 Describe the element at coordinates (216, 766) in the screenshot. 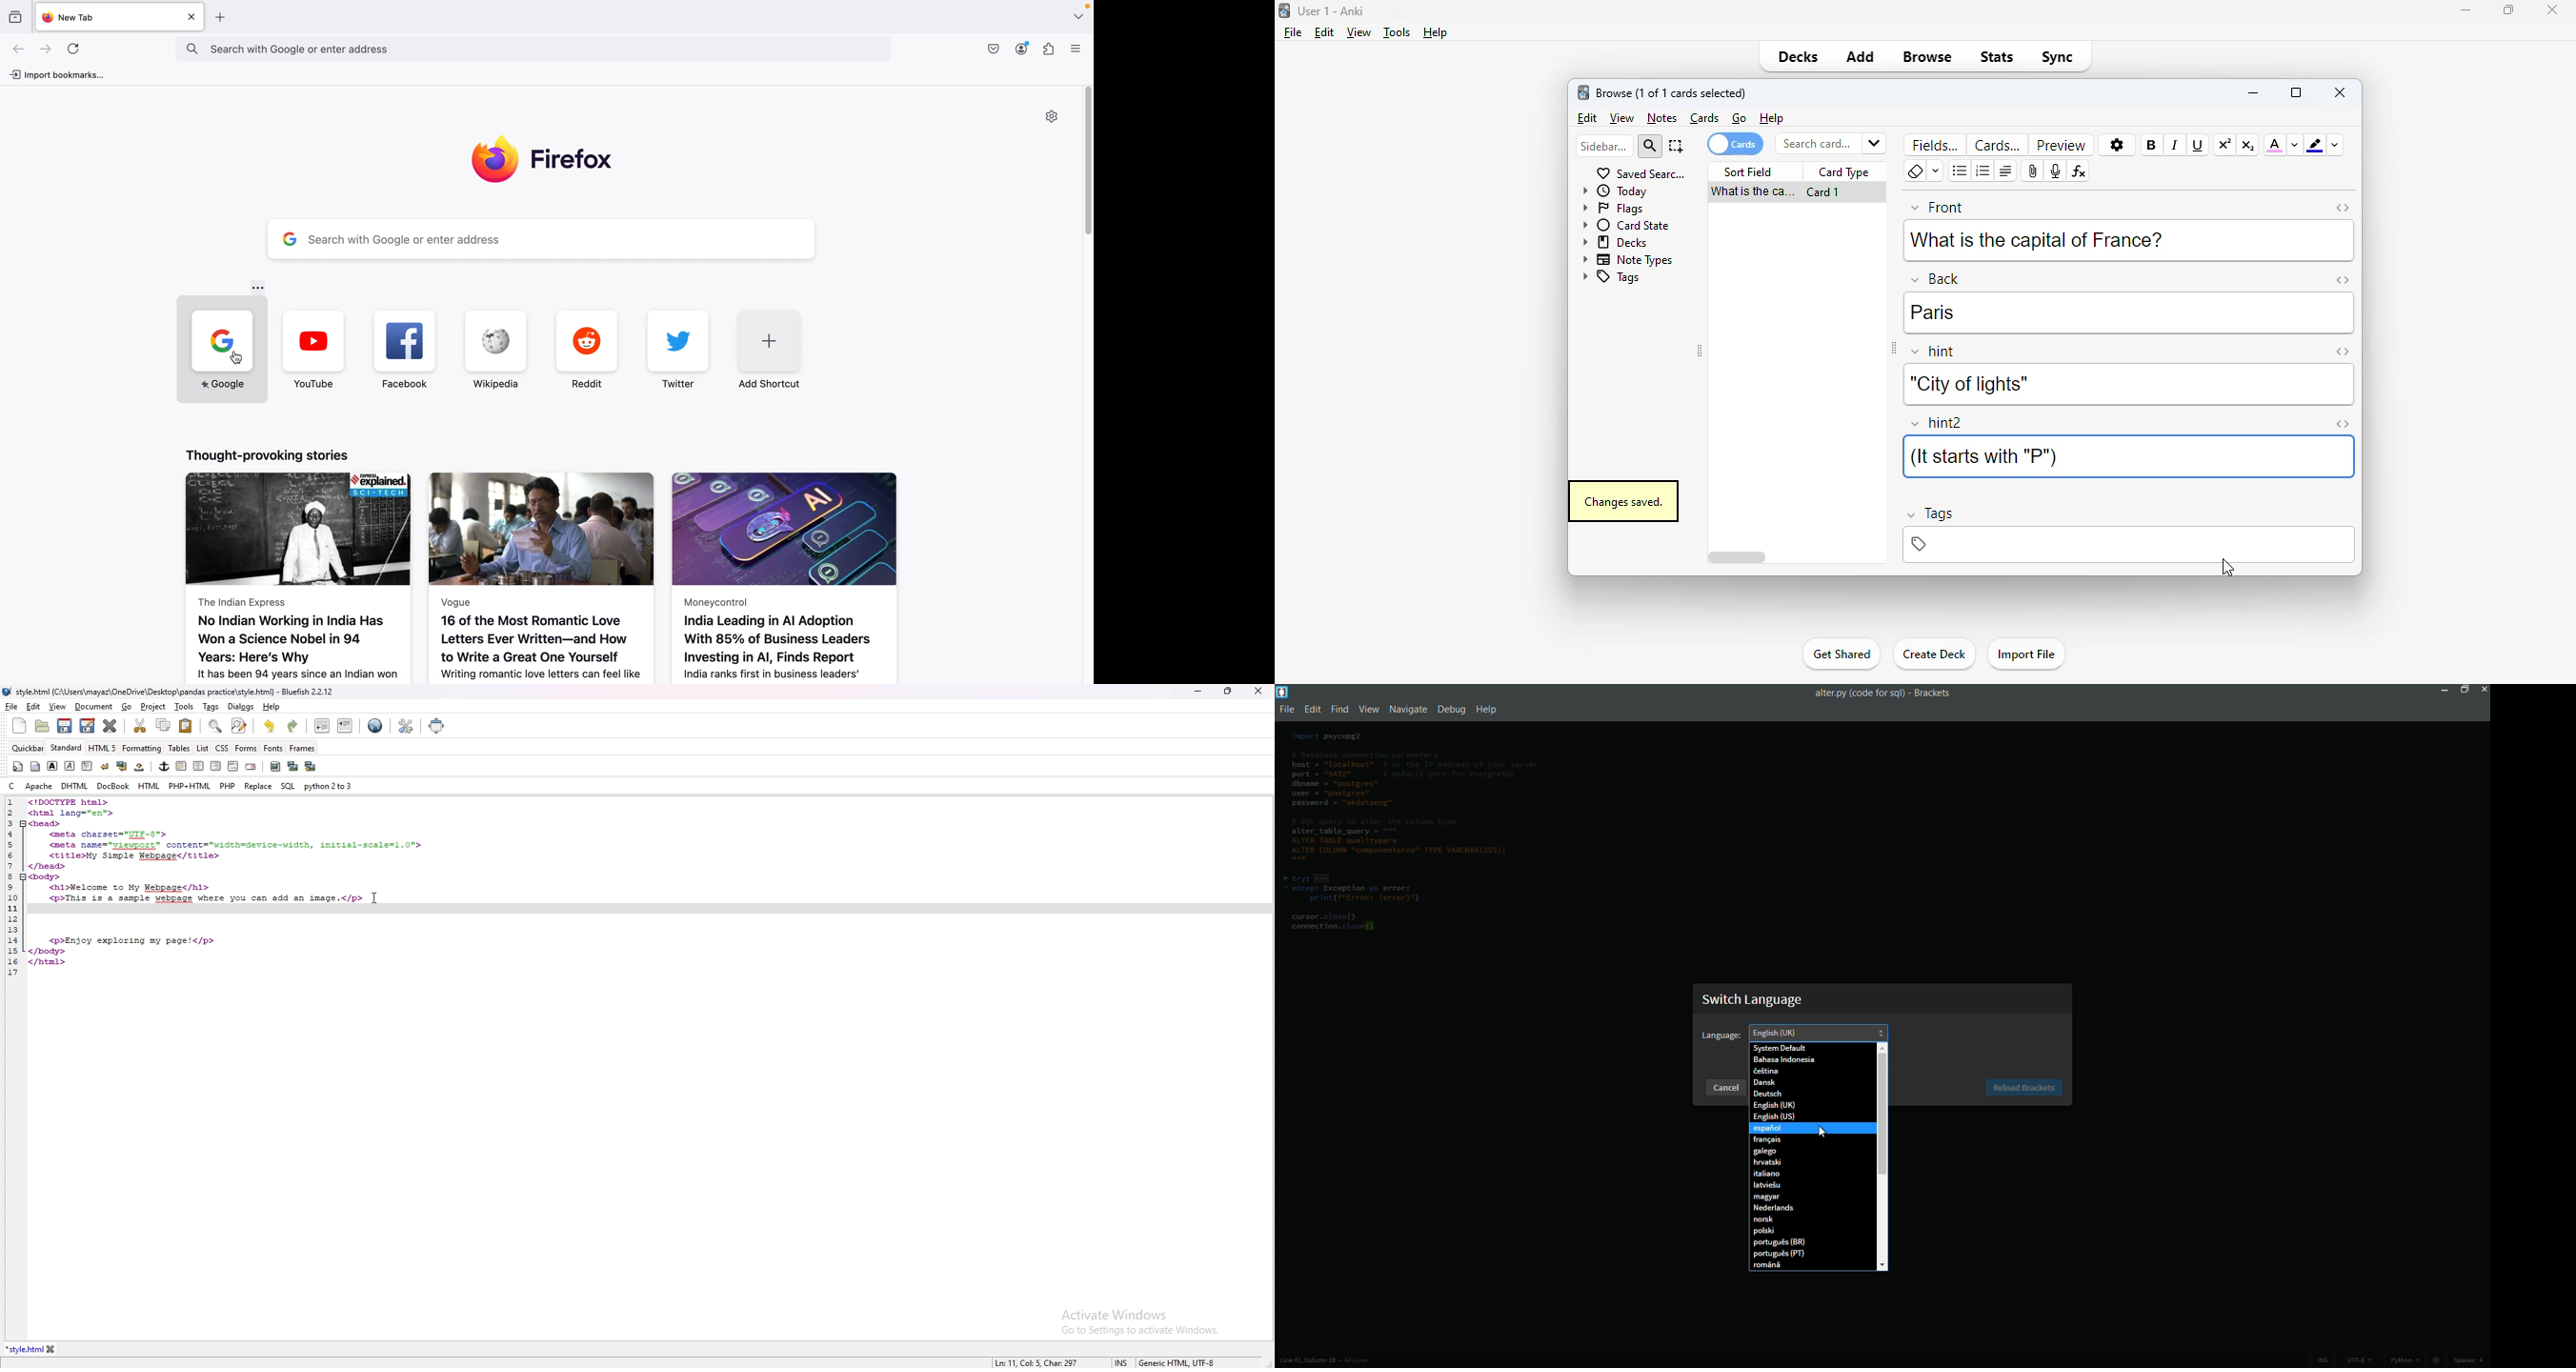

I see `right justify` at that location.